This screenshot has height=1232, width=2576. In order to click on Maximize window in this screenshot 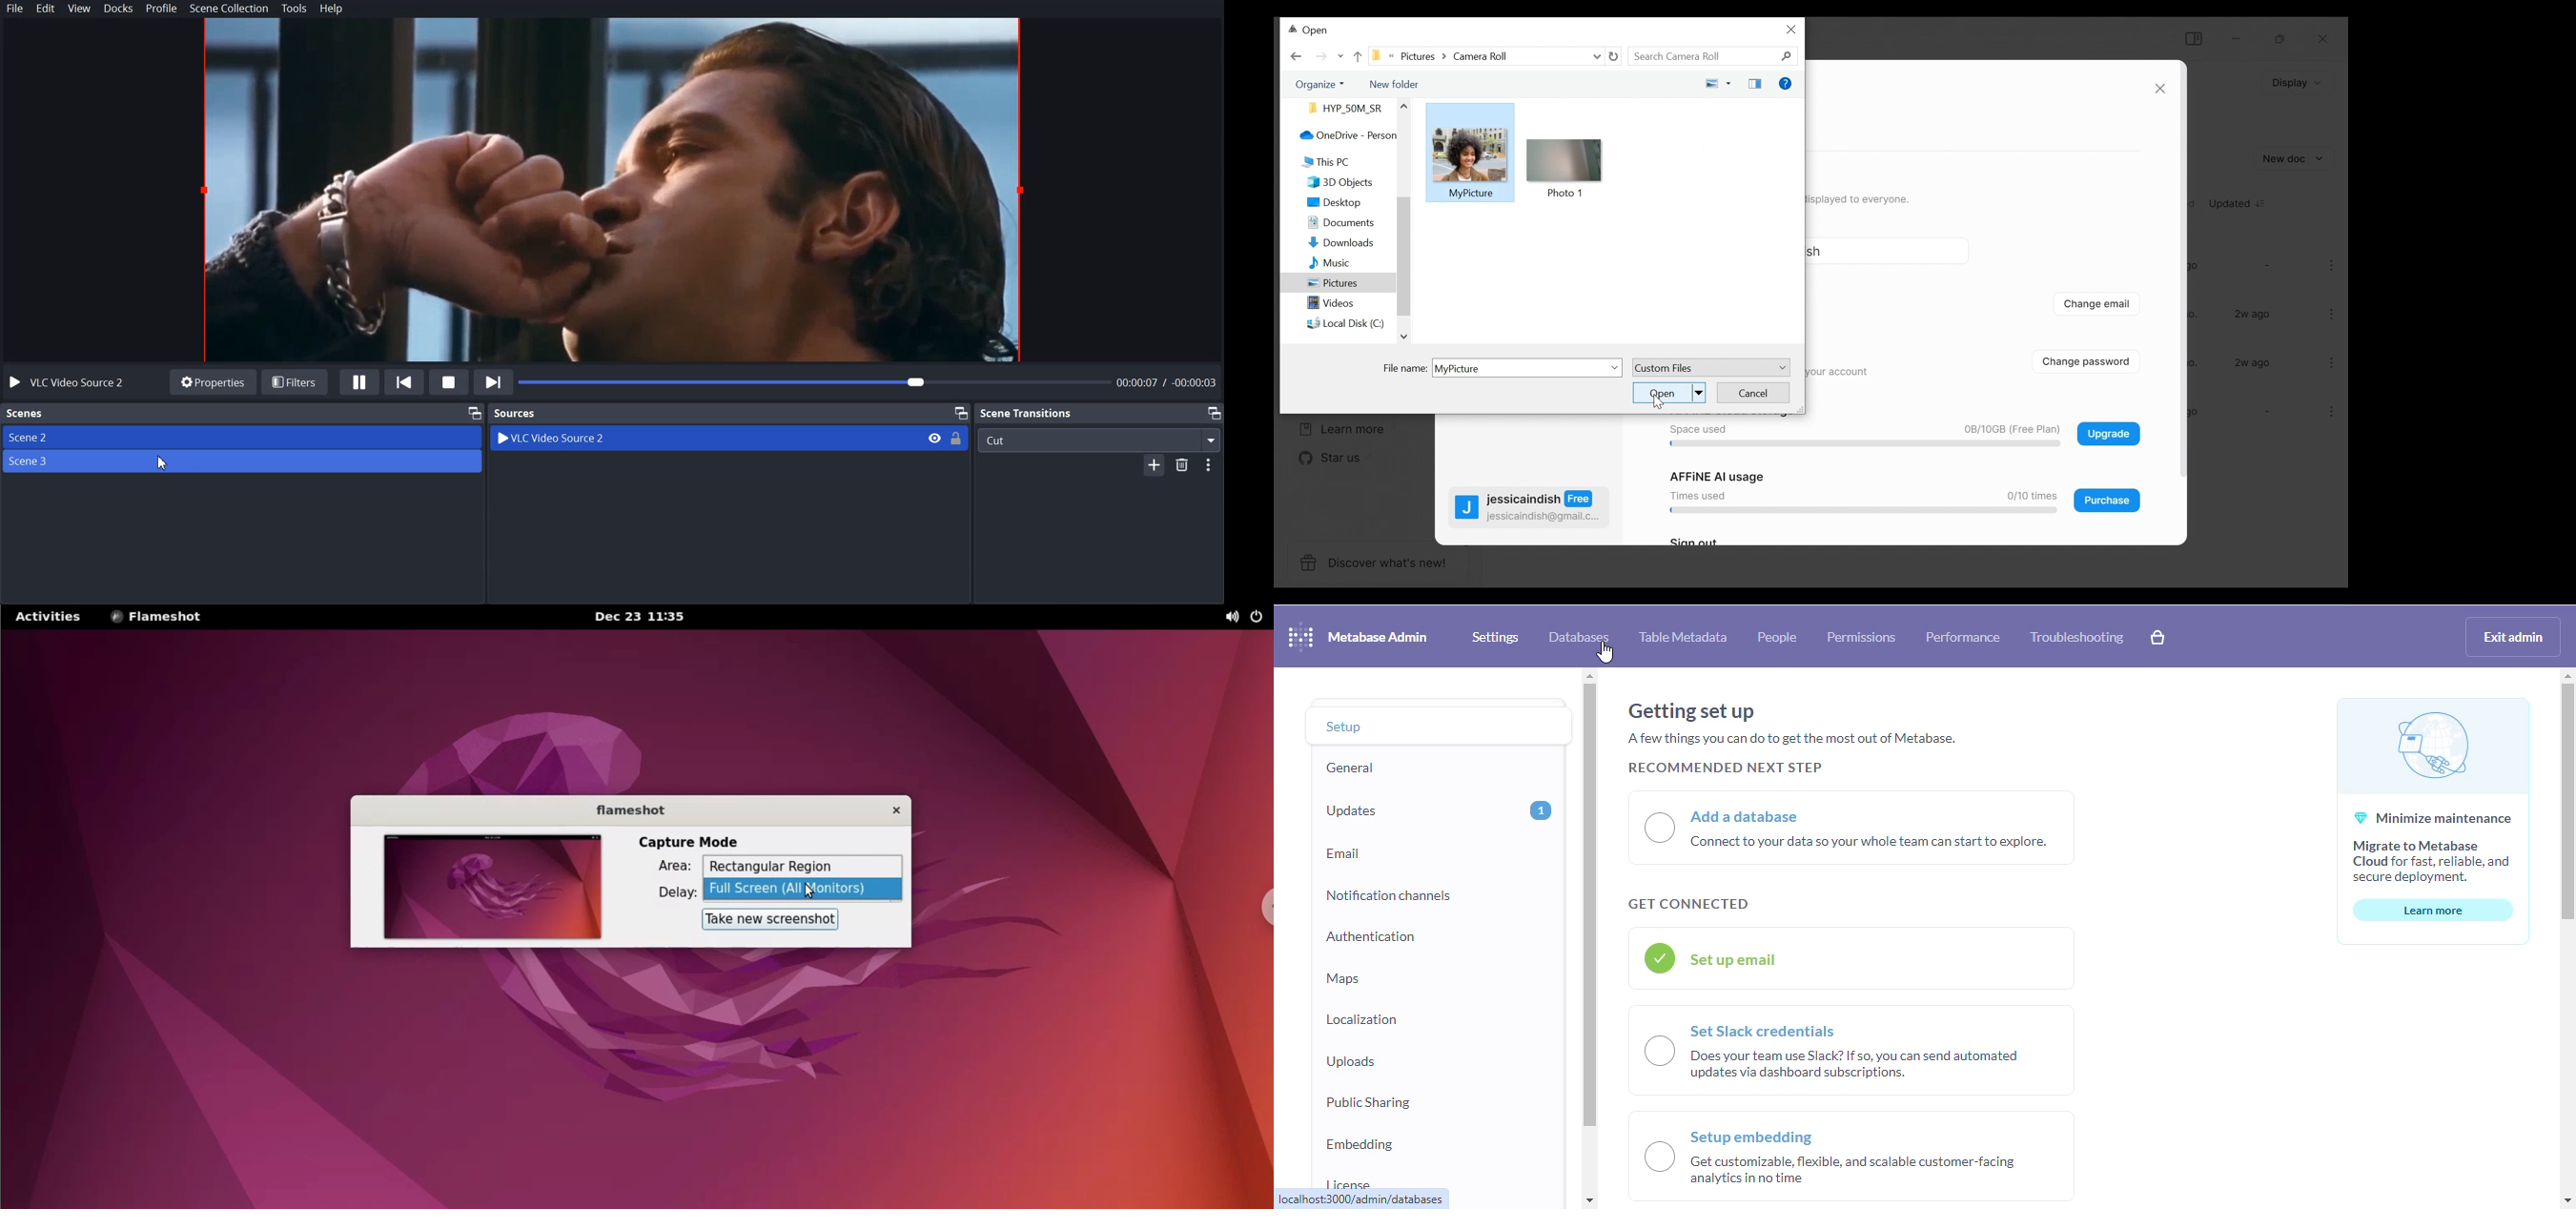, I will do `click(960, 412)`.